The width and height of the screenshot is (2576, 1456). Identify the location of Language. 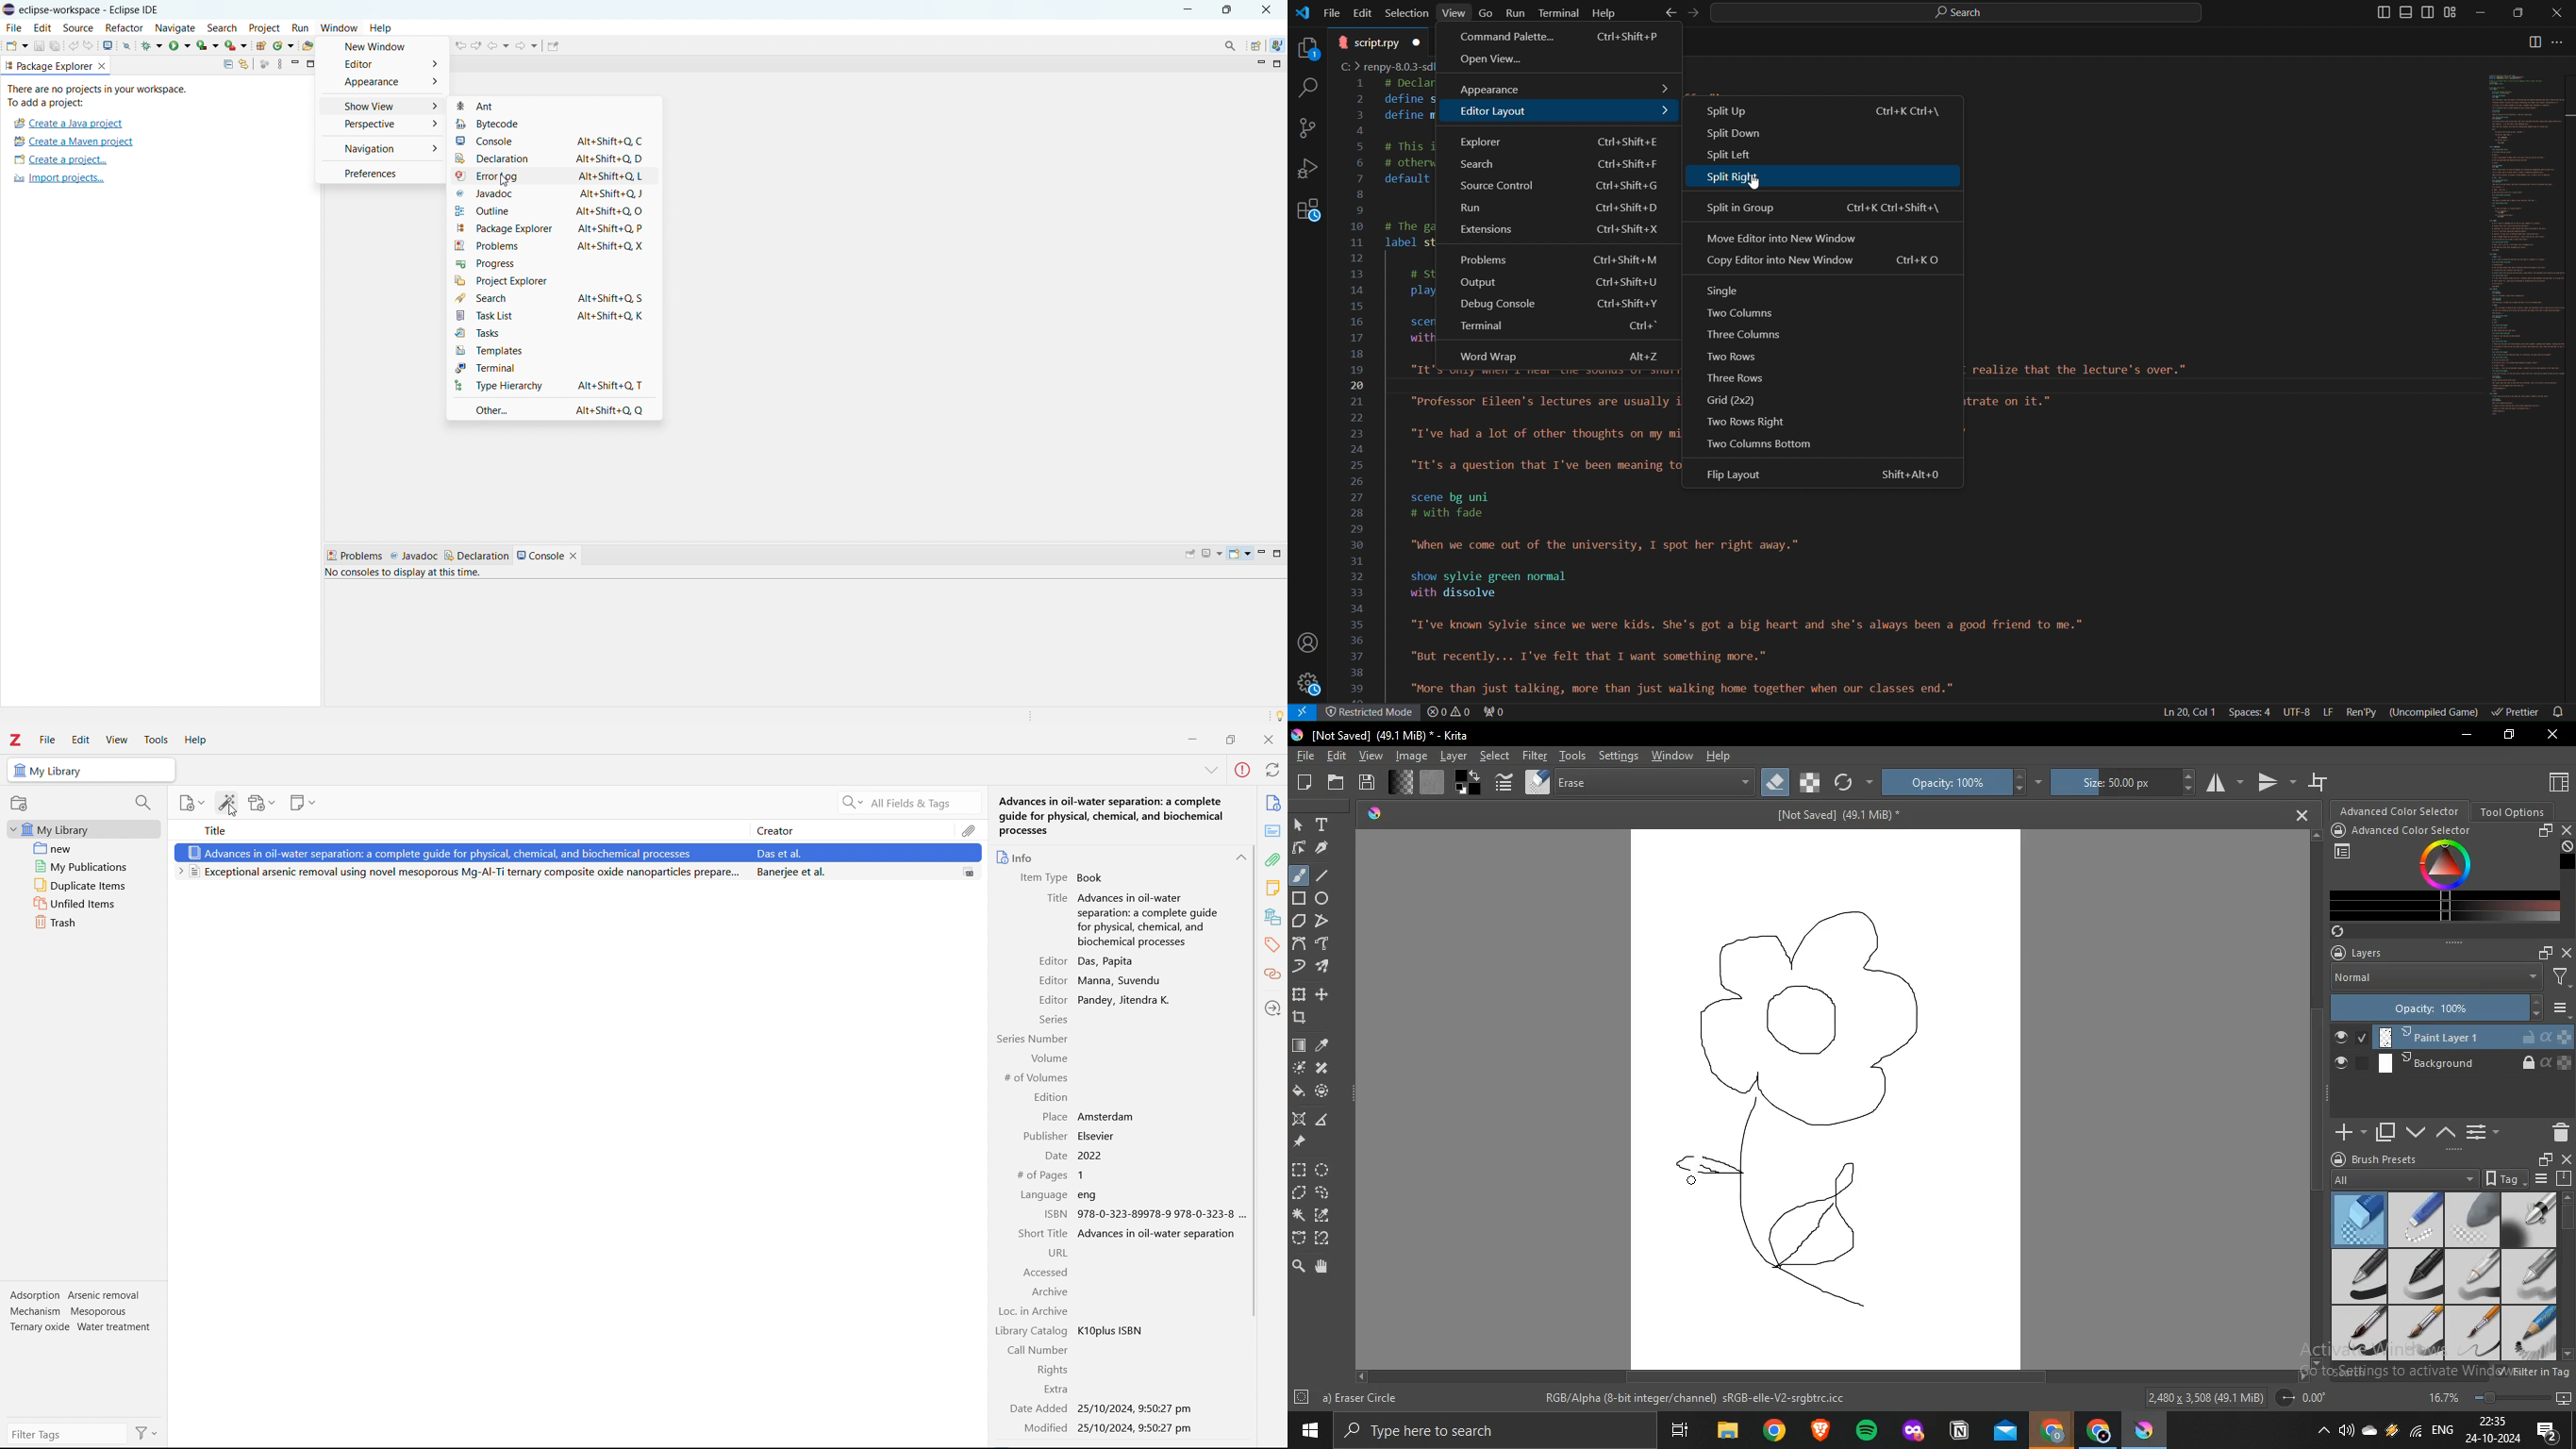
(1044, 1195).